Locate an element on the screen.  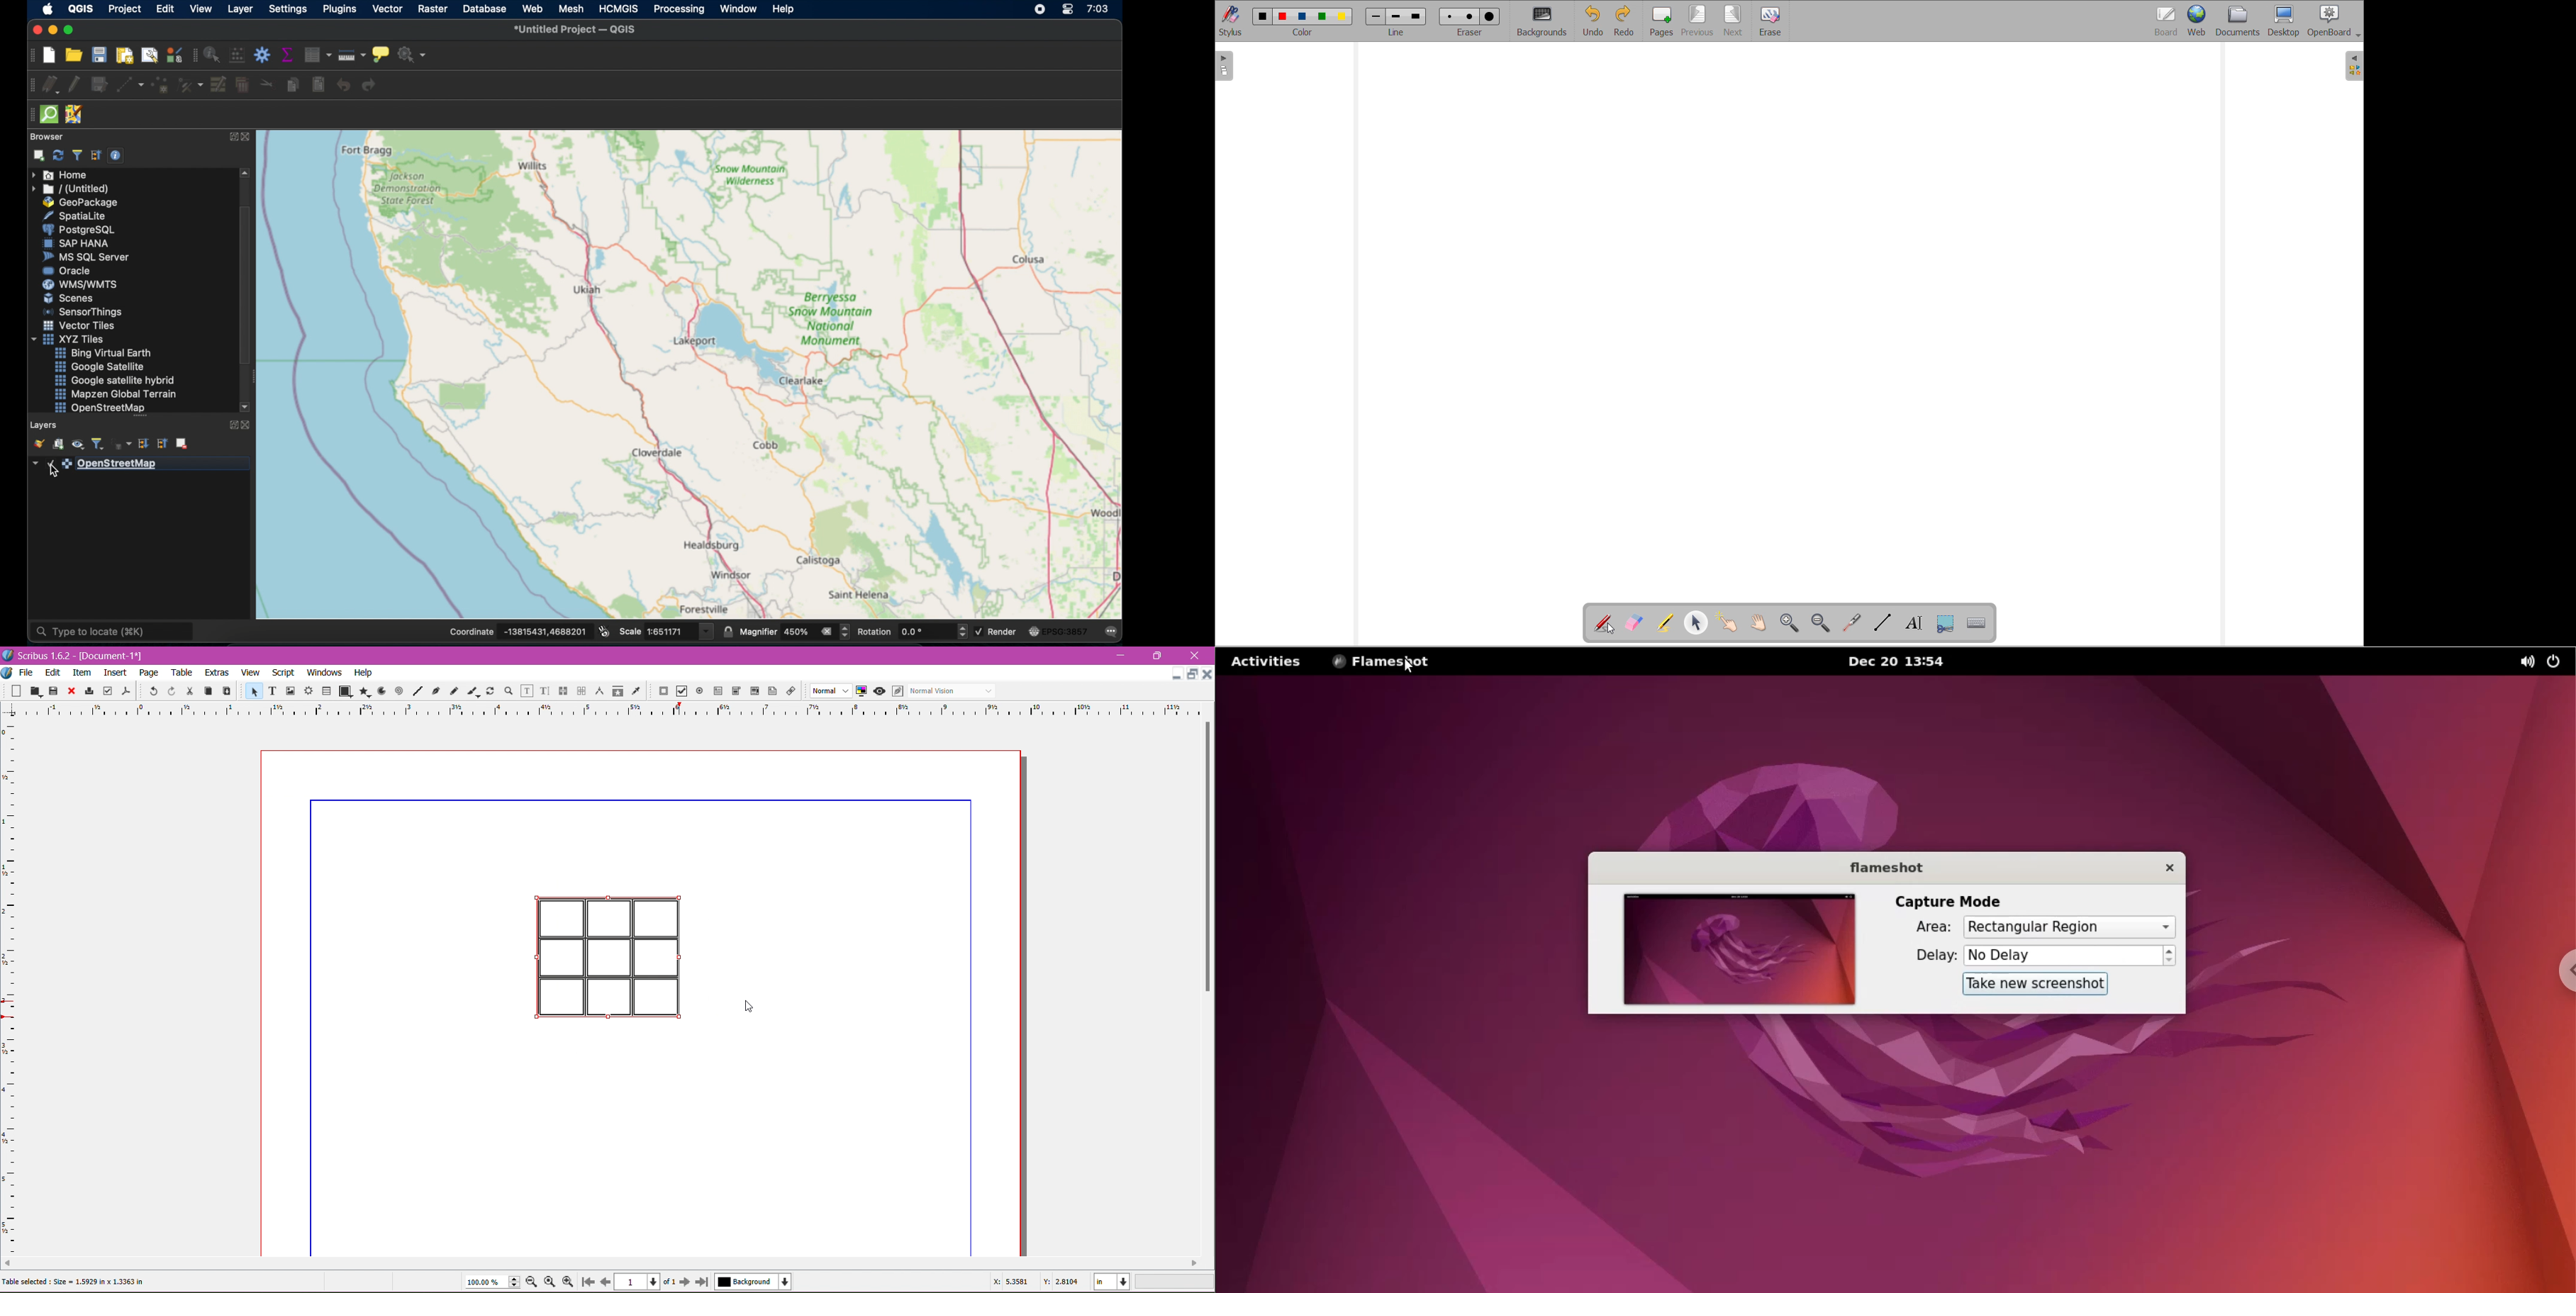
3 X 3 Table is located at coordinates (606, 955).